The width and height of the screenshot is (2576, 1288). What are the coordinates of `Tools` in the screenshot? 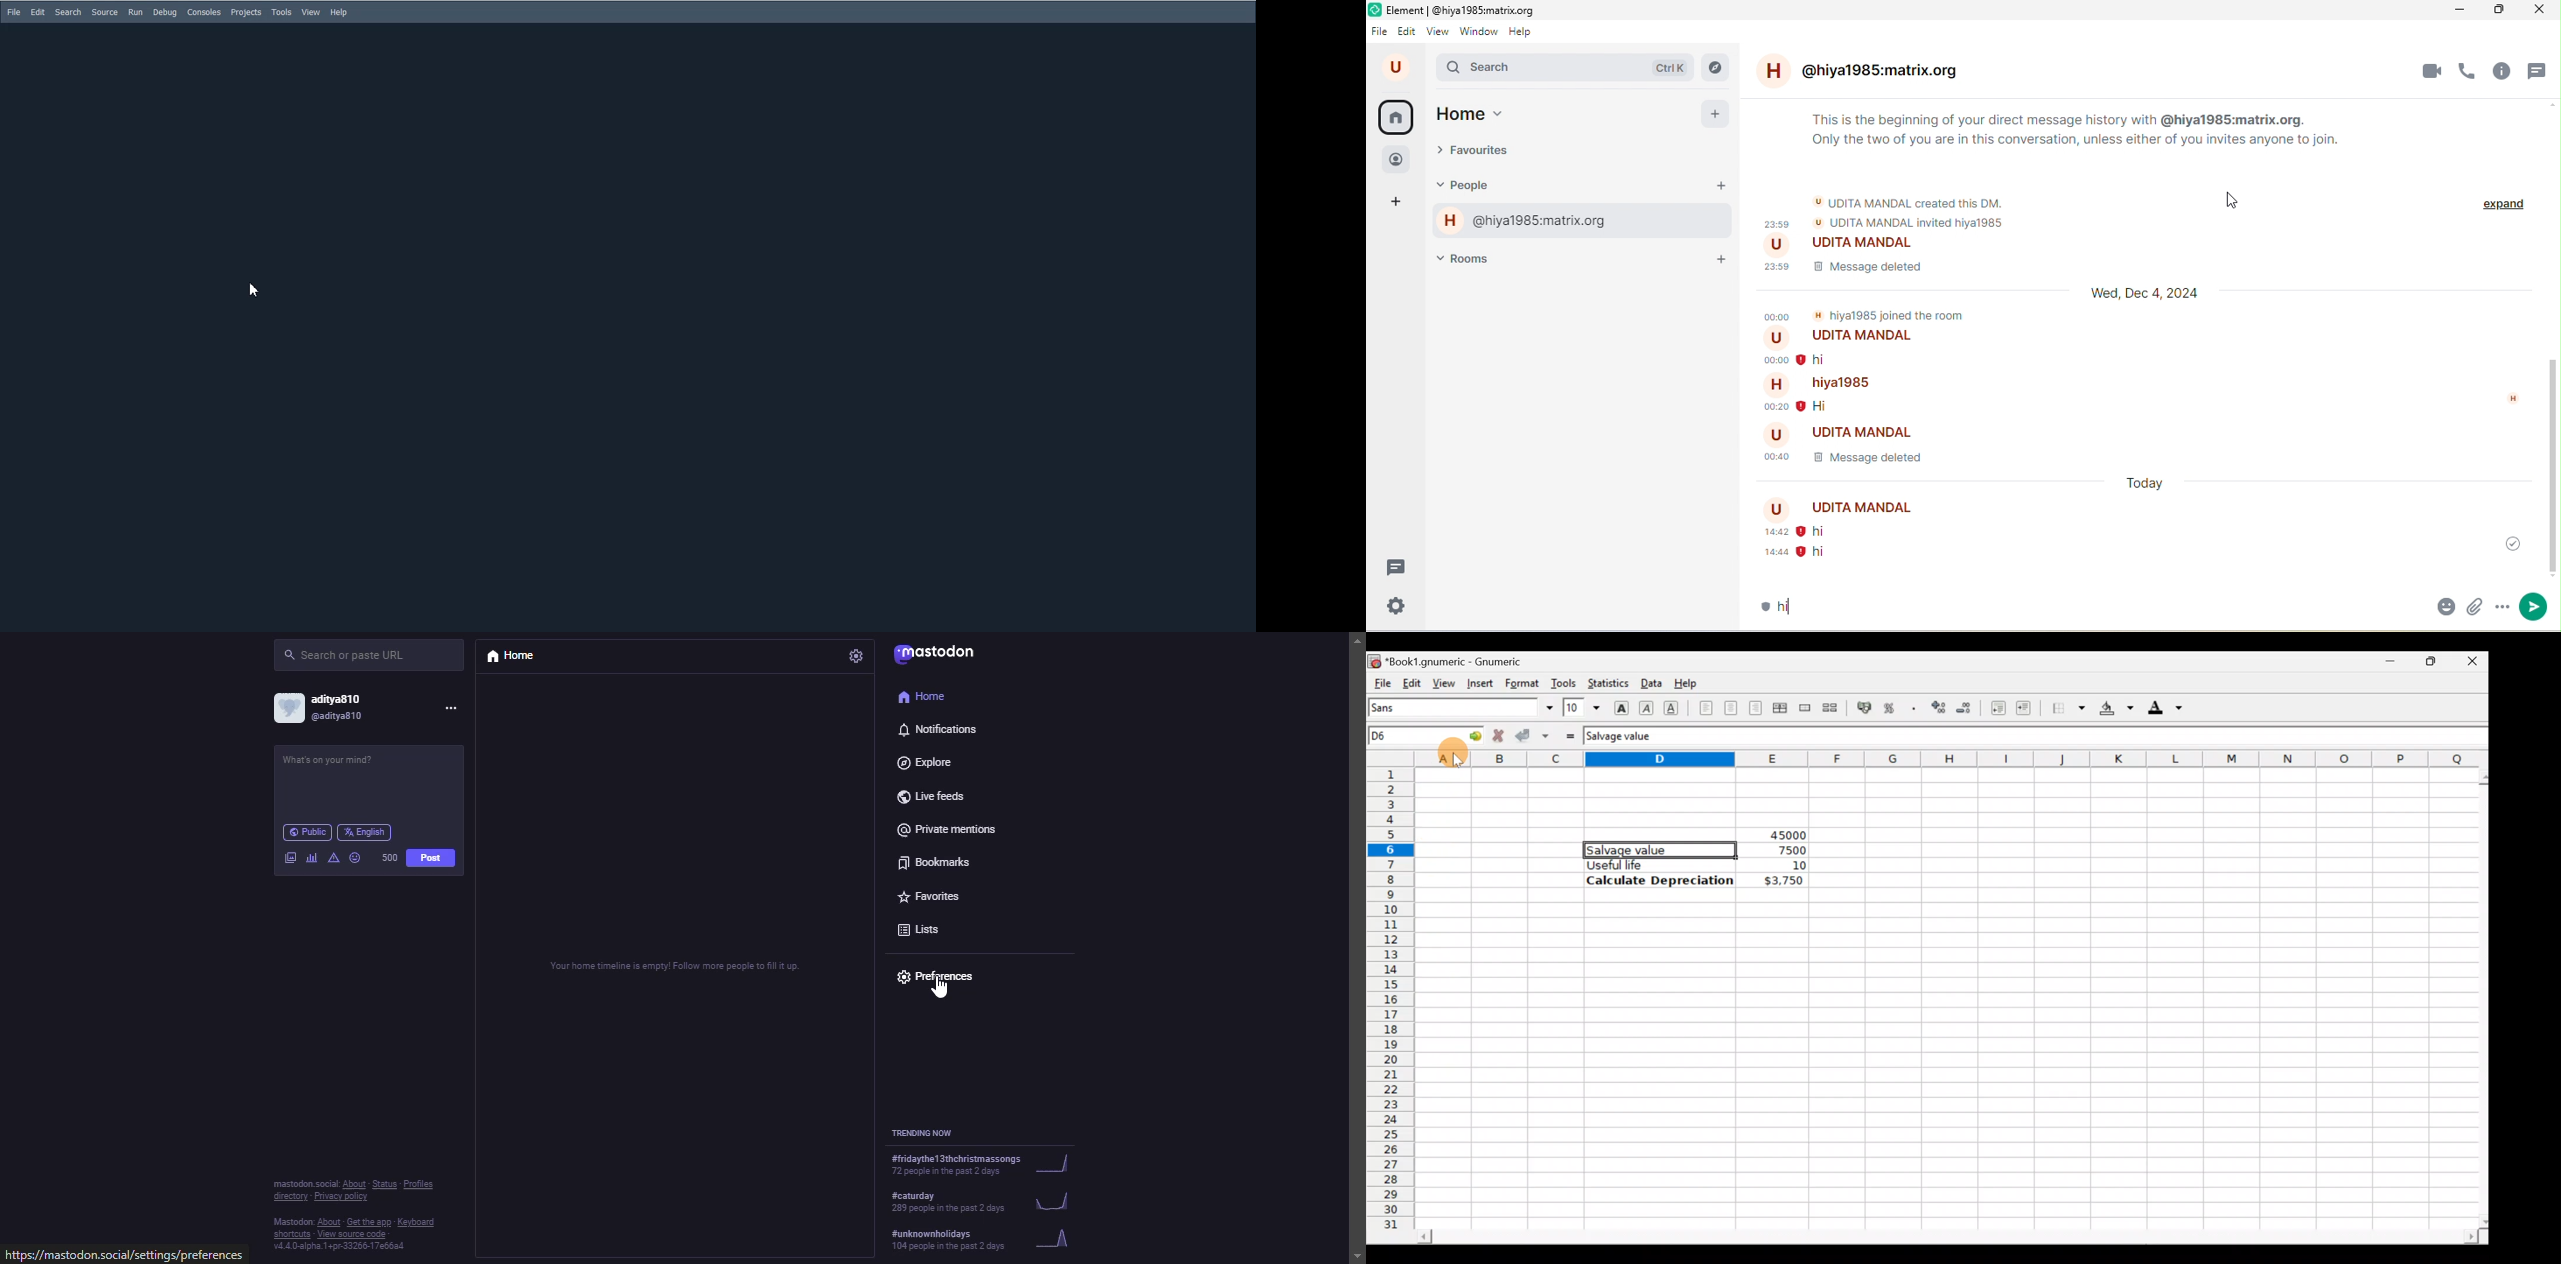 It's located at (281, 12).